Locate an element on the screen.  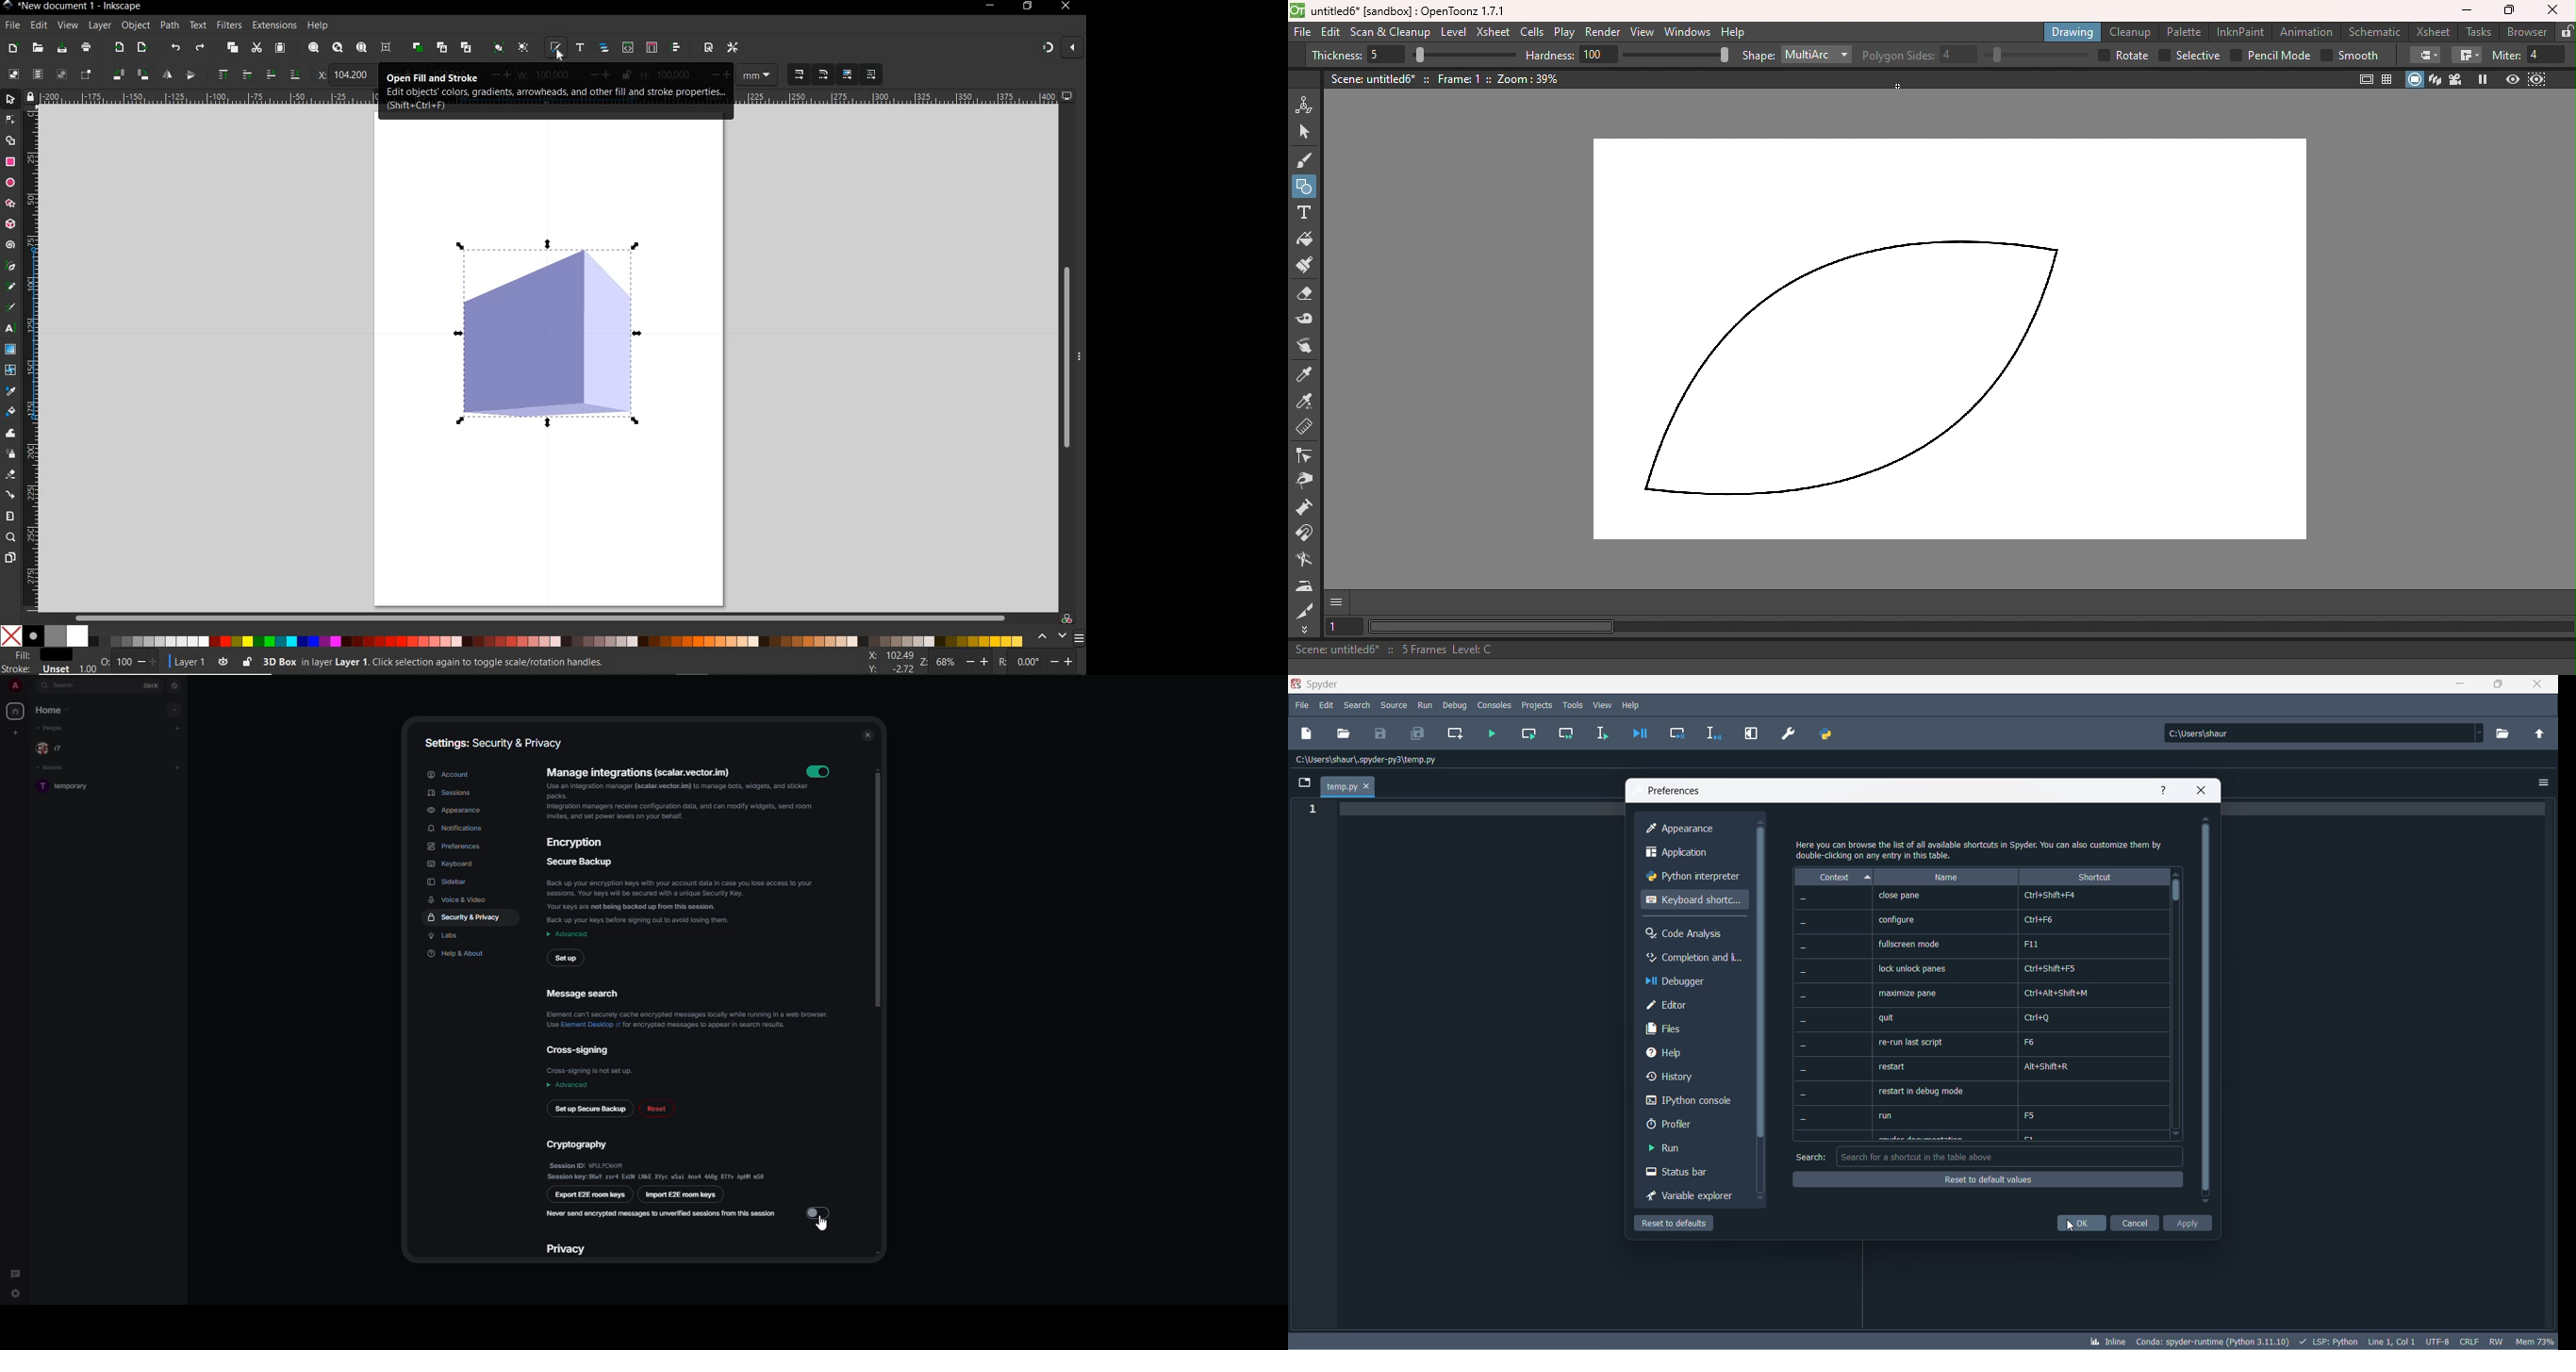
GRADIENT TOOL is located at coordinates (11, 350).